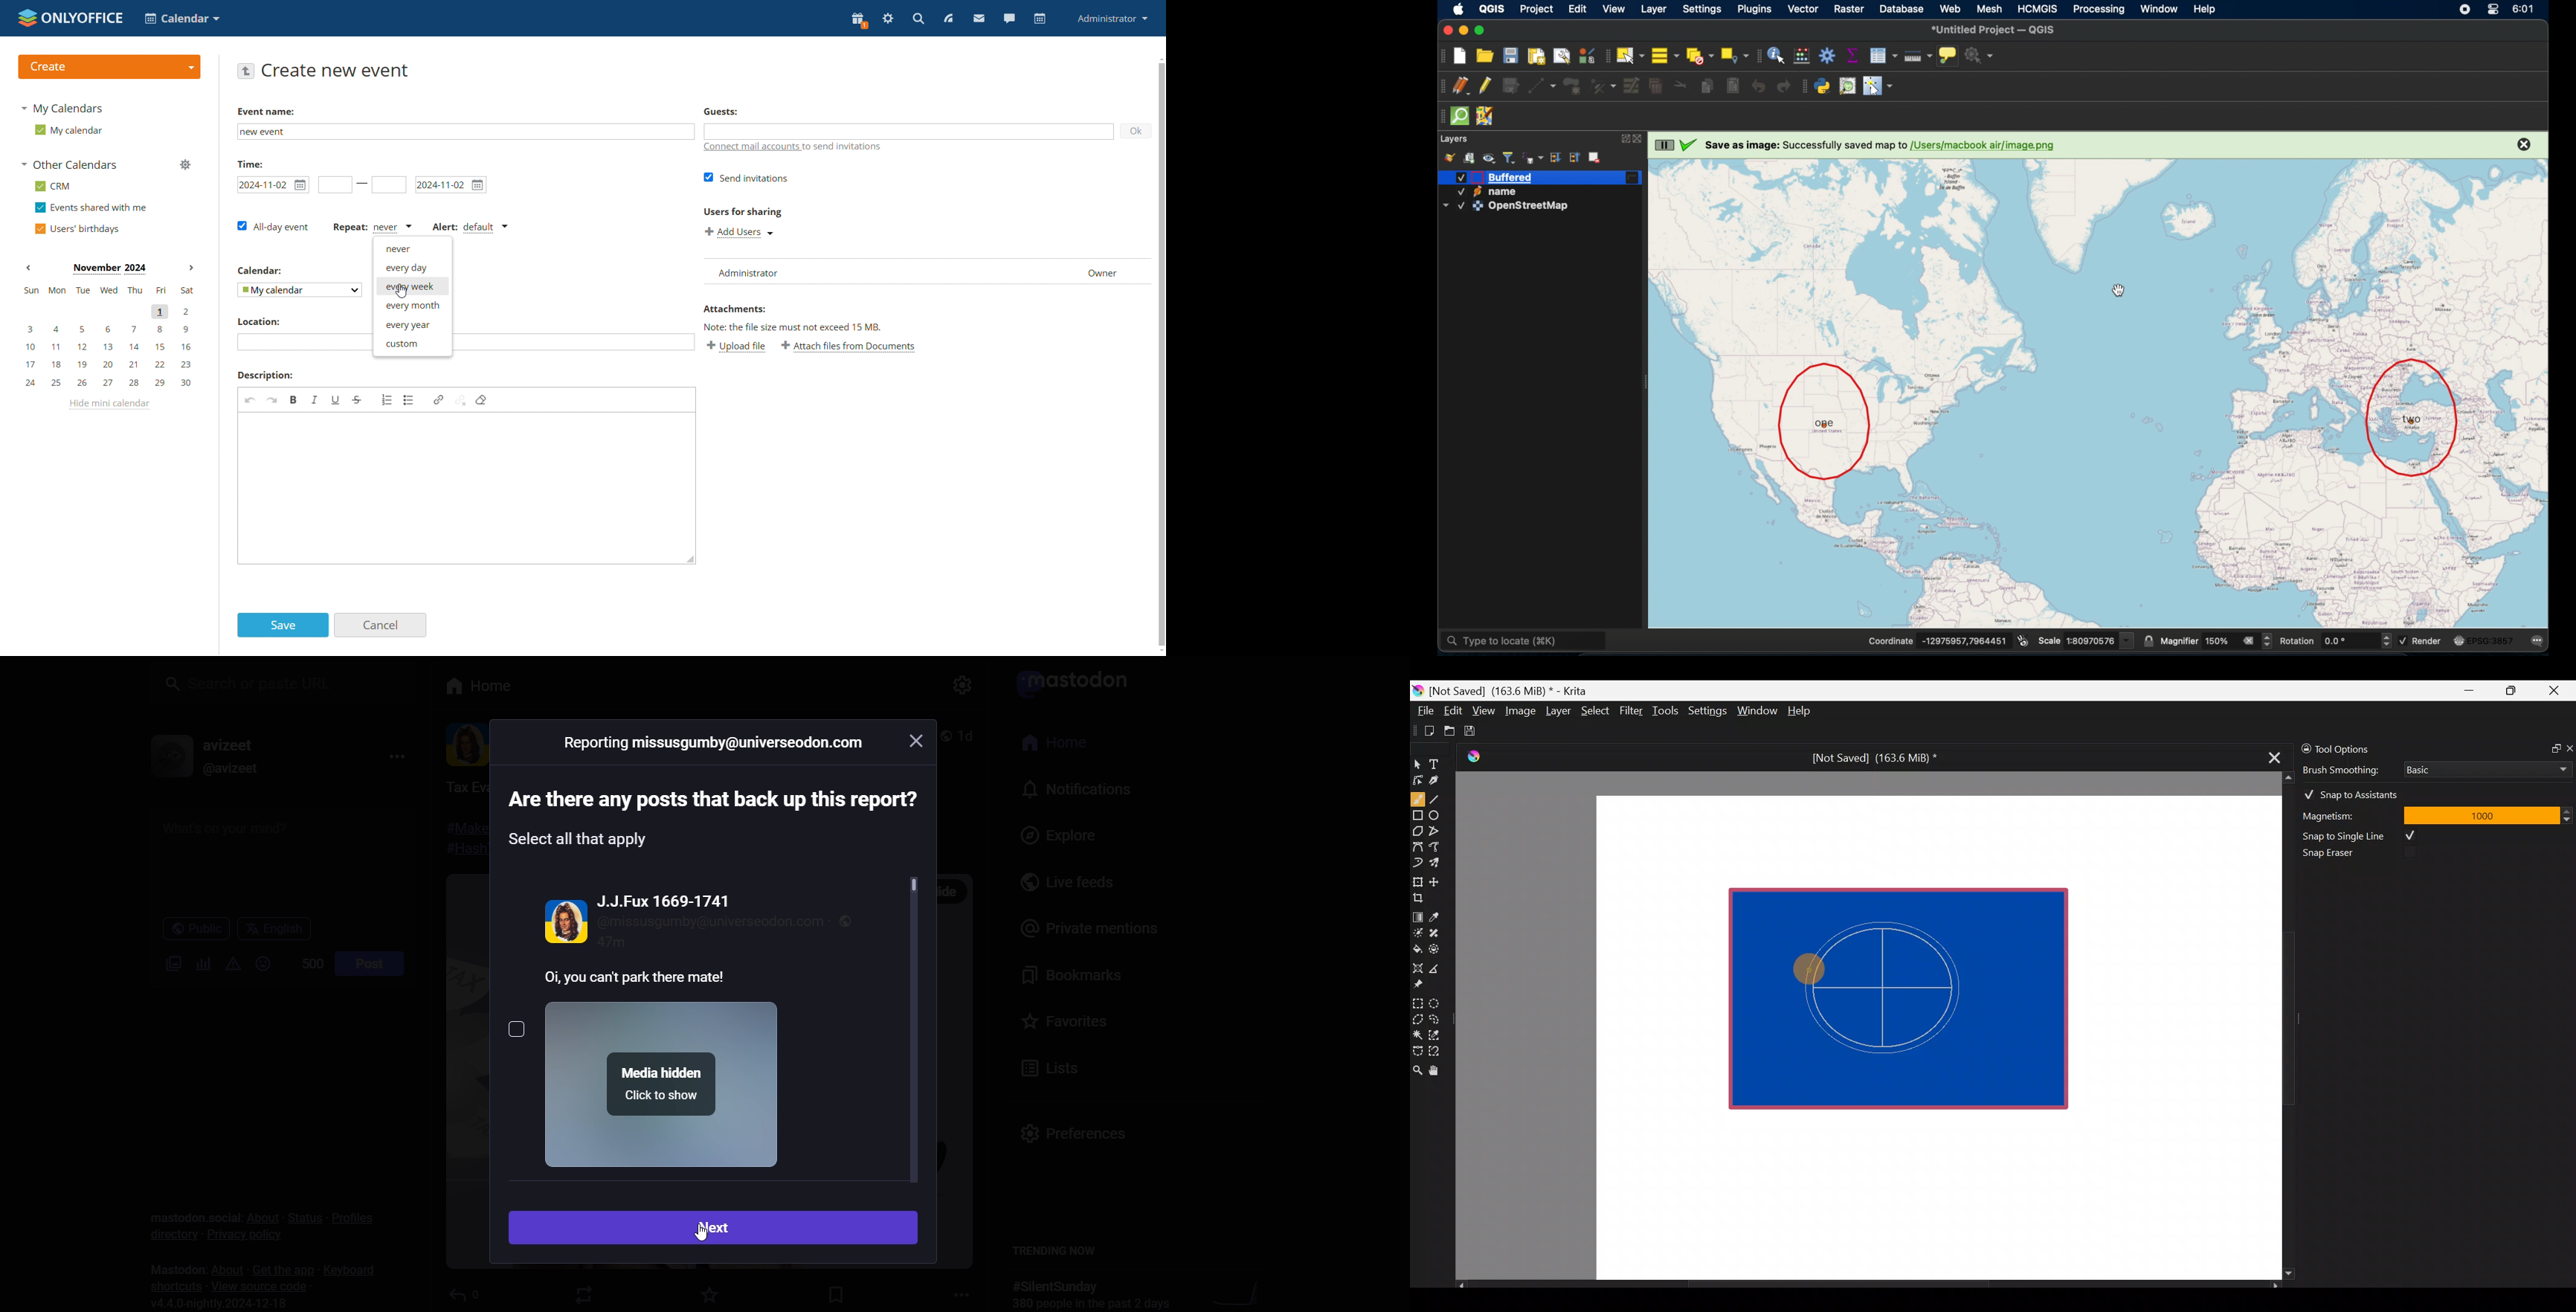 Image resolution: width=2576 pixels, height=1316 pixels. I want to click on select by single area or click, so click(1629, 55).